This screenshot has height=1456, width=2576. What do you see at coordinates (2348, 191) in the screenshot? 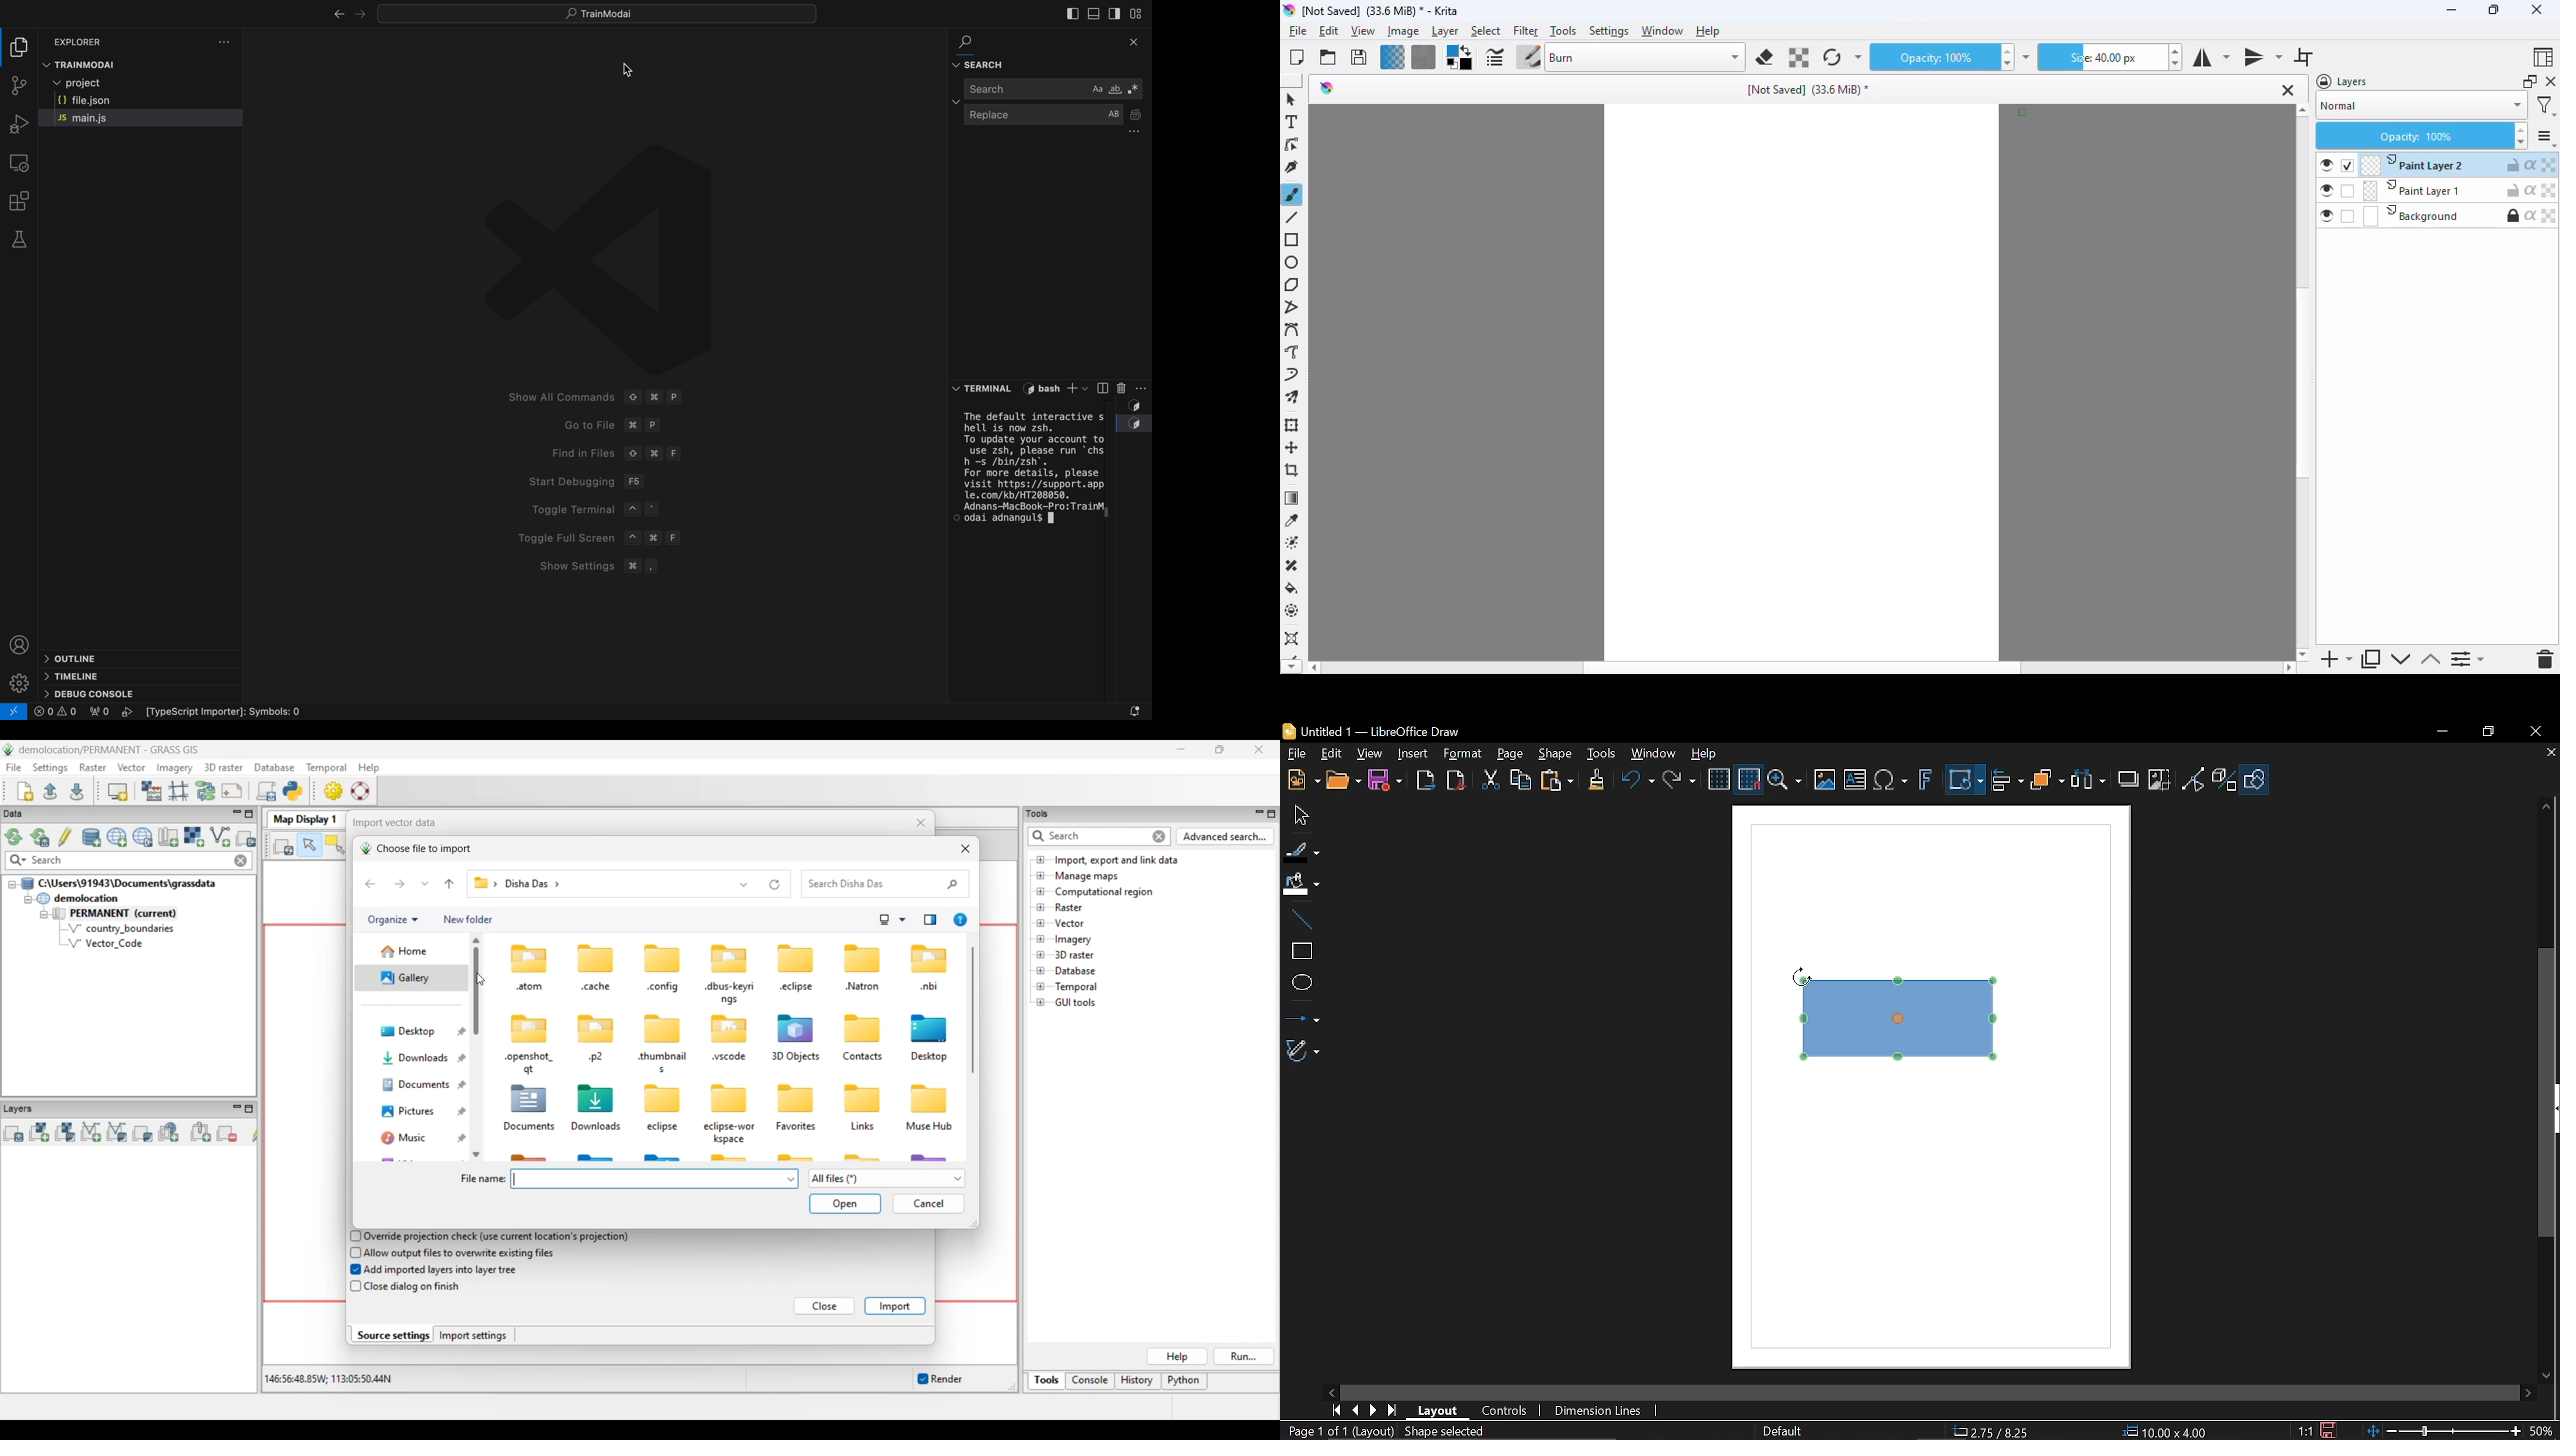
I see `selected checkbox` at bounding box center [2348, 191].